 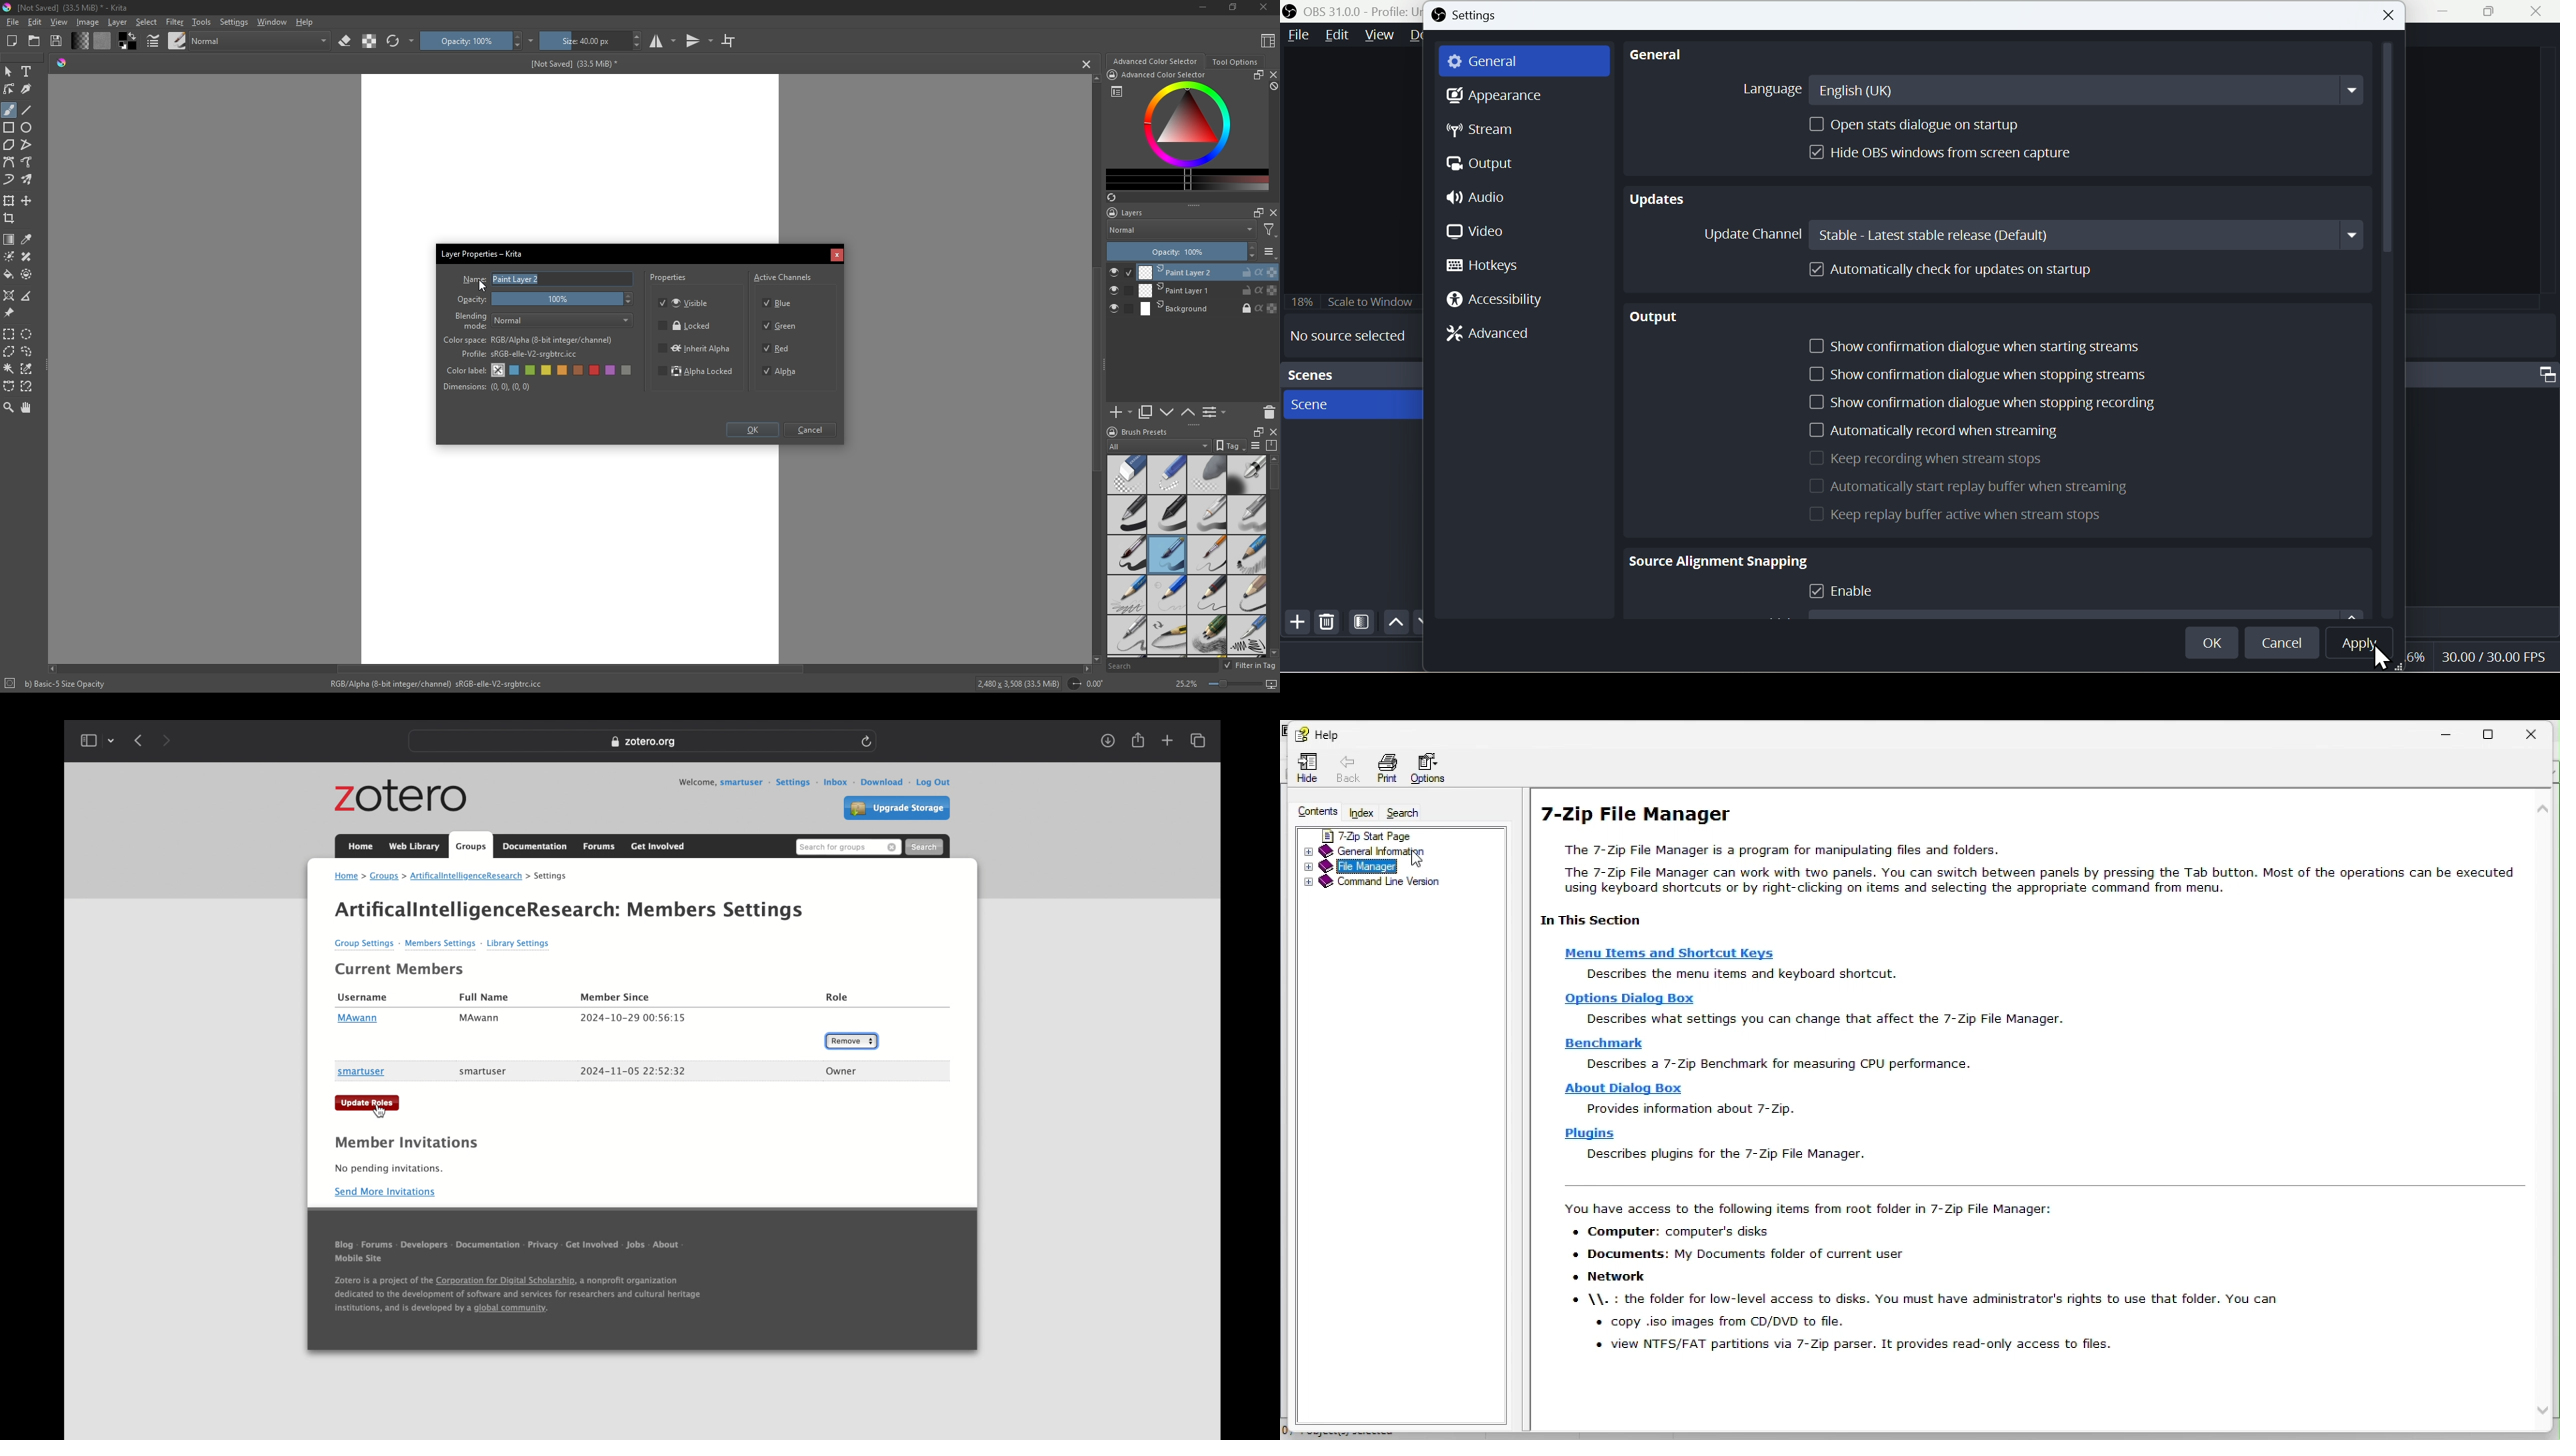 I want to click on output, so click(x=1651, y=317).